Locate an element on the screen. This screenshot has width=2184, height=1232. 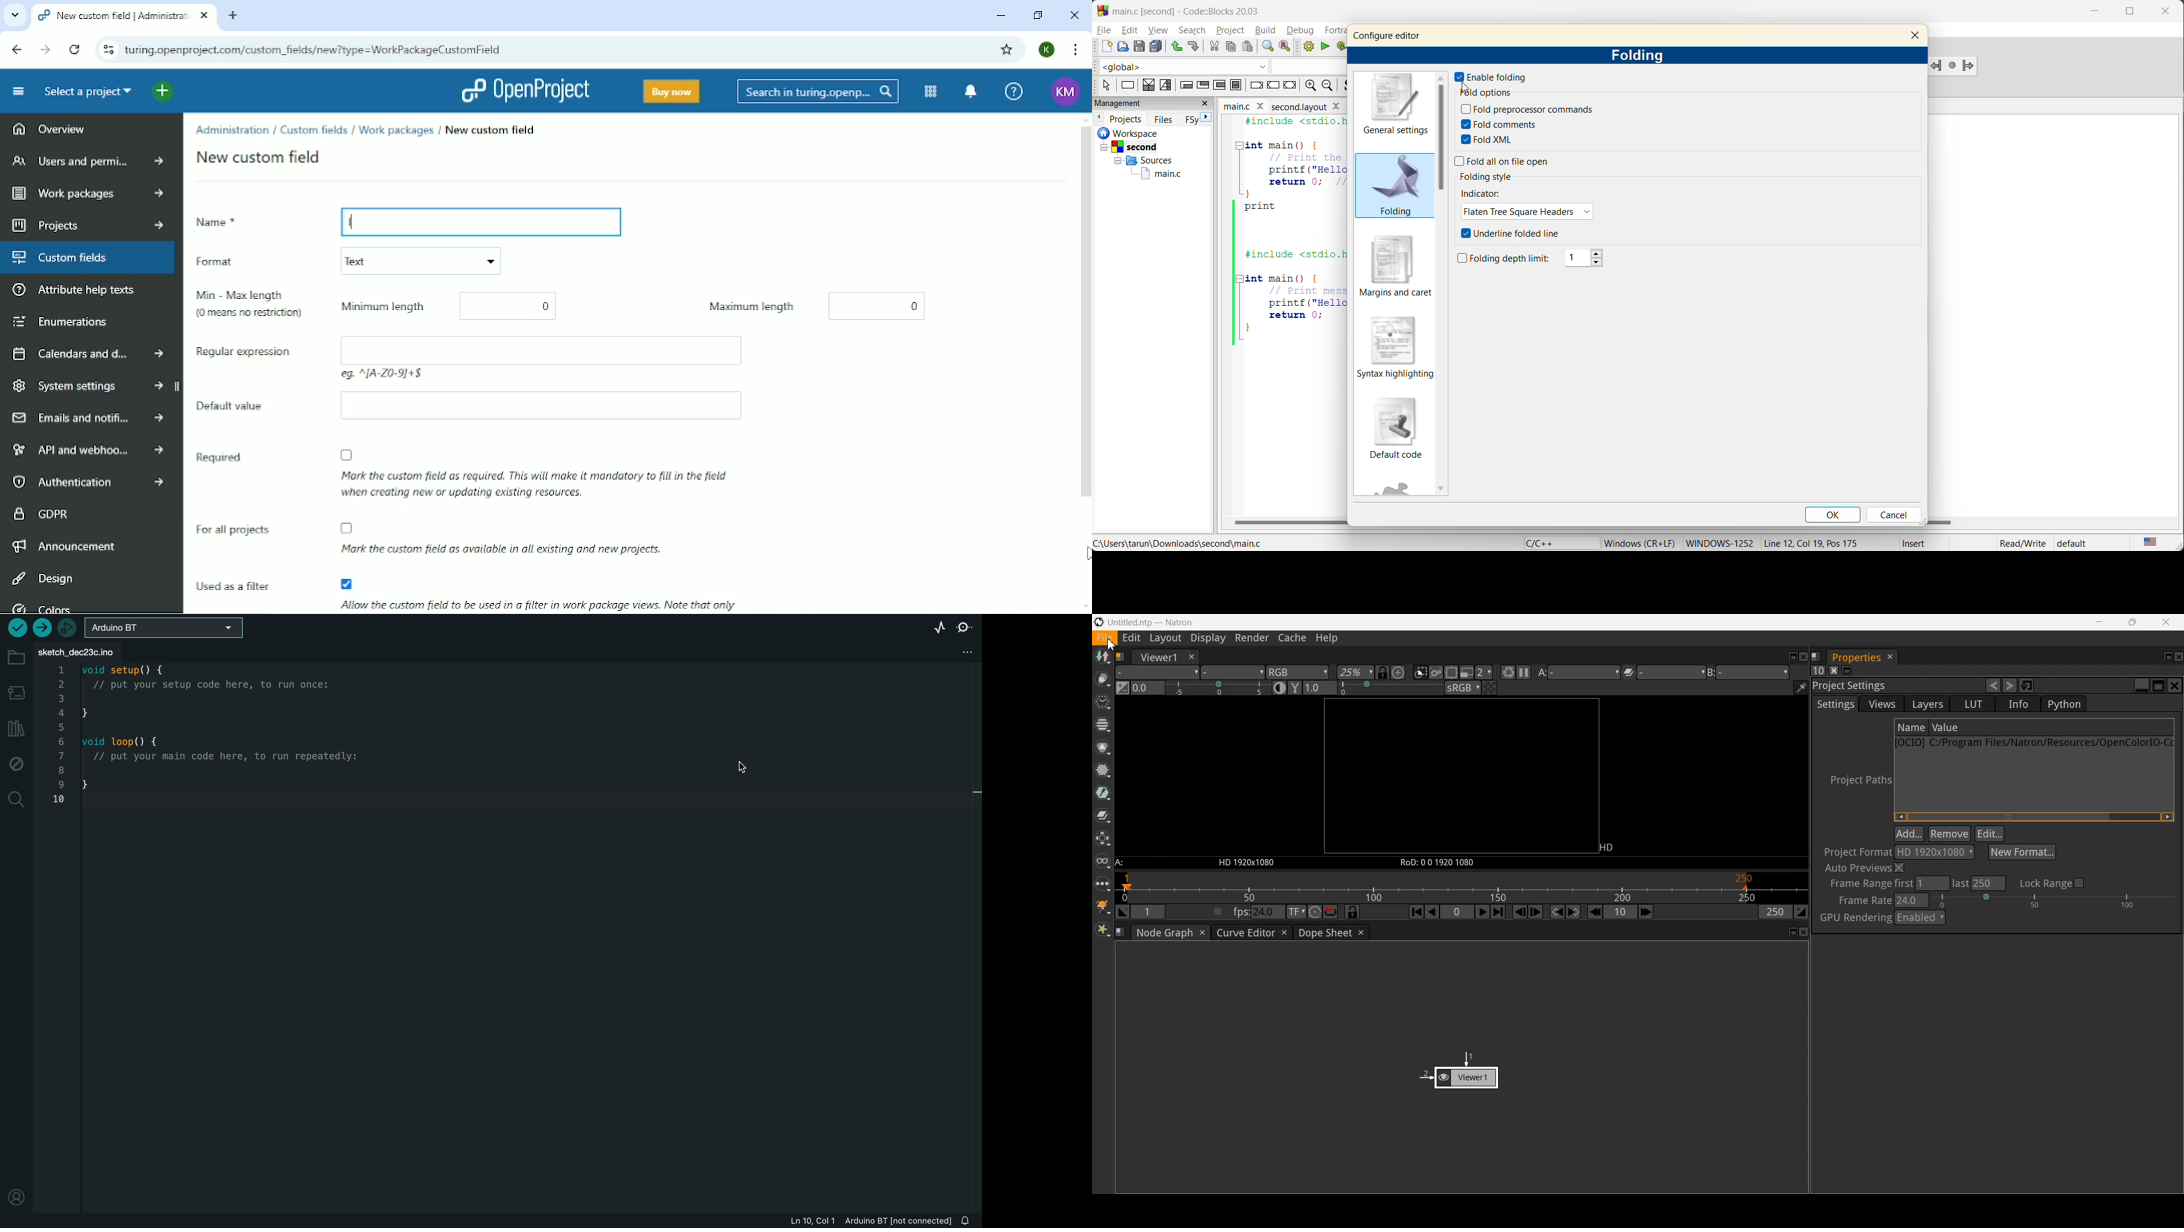
Projects is located at coordinates (85, 225).